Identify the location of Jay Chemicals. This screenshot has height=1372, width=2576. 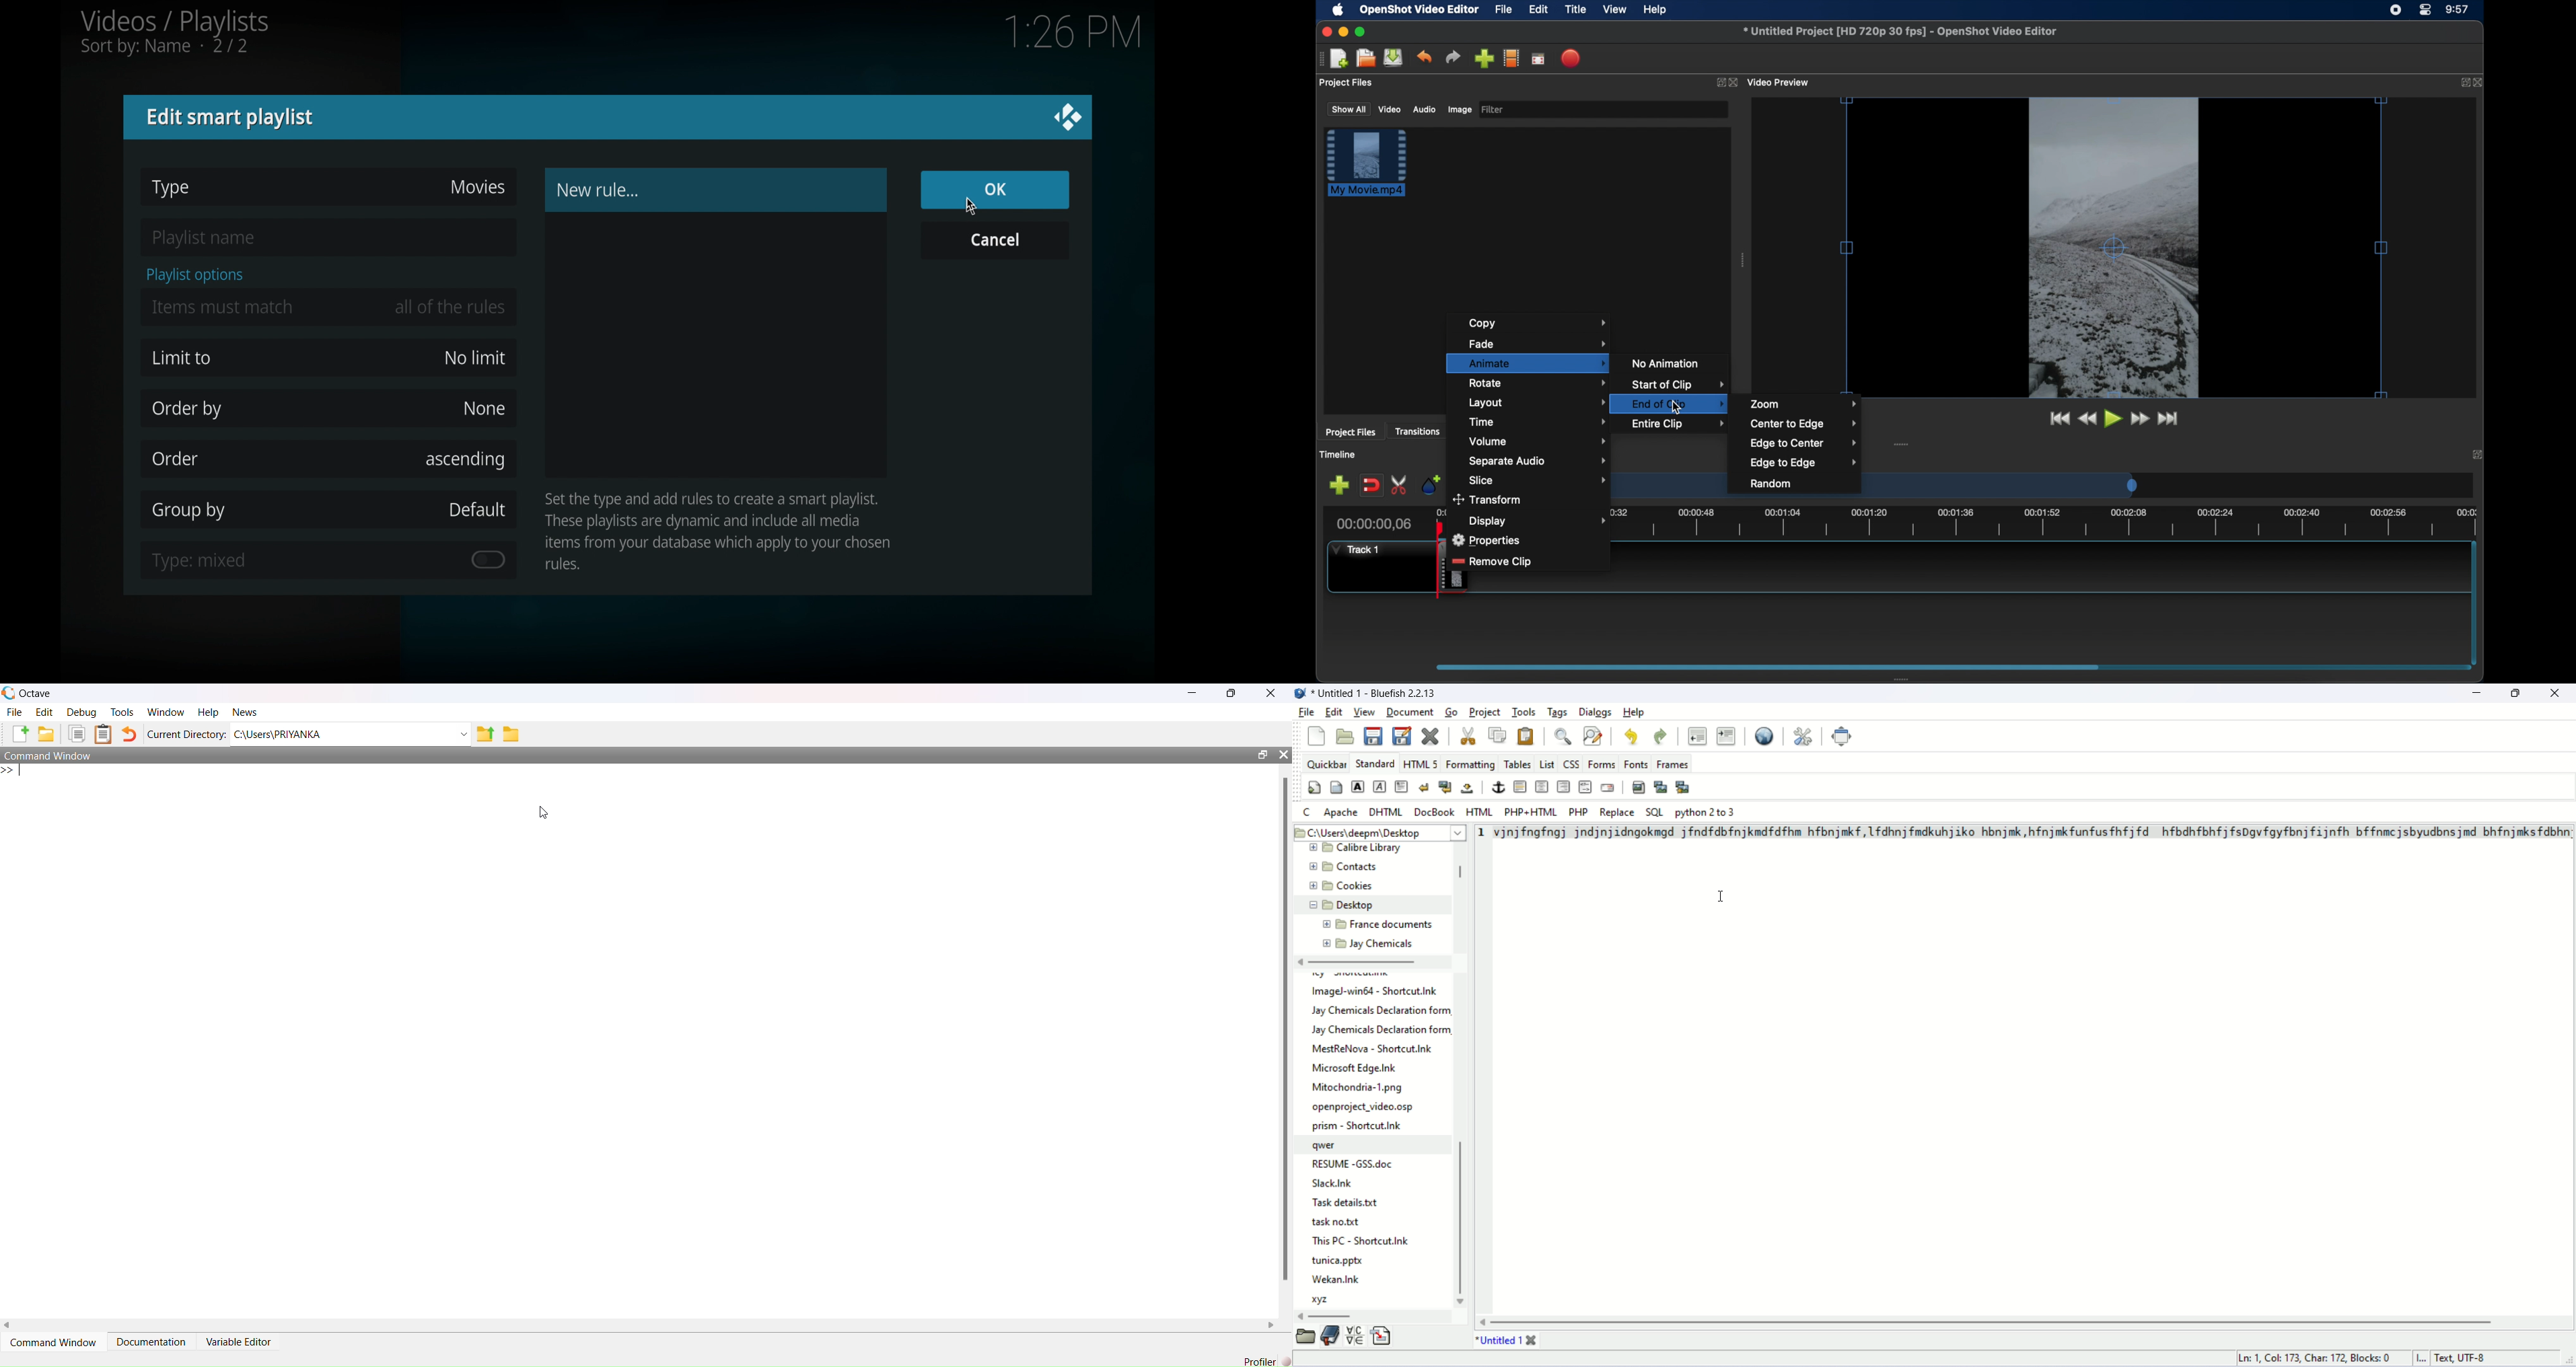
(1382, 944).